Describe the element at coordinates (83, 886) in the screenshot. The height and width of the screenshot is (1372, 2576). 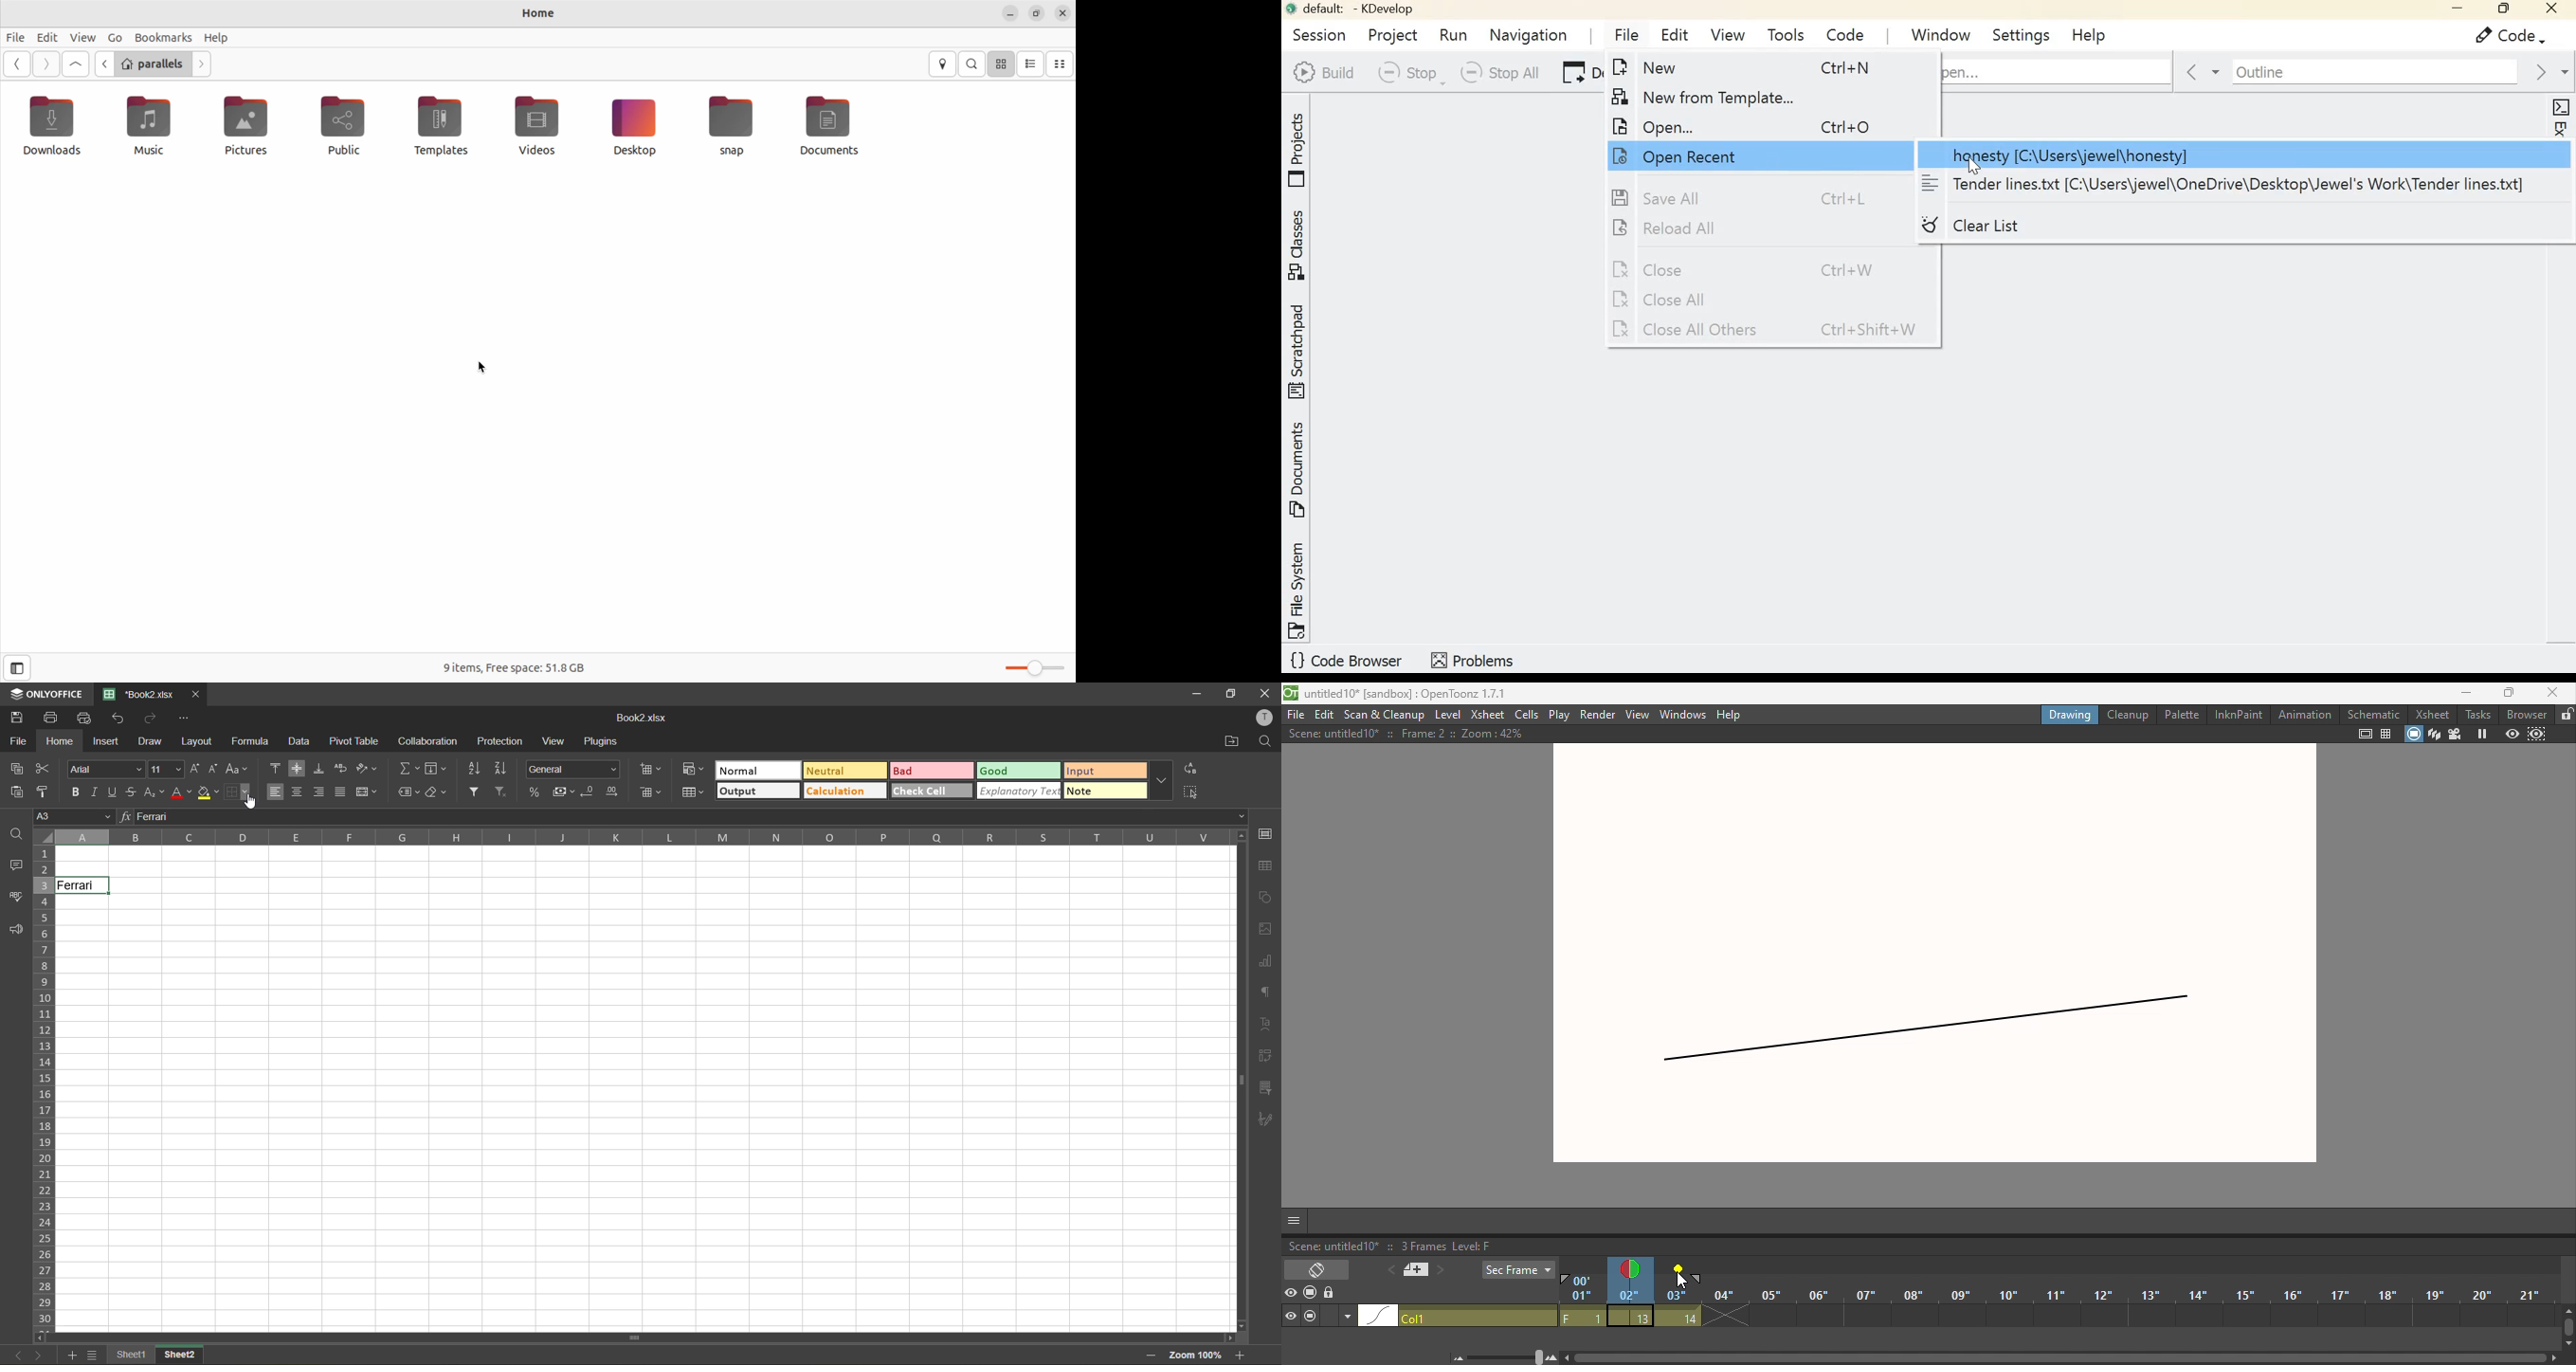
I see `Ferrari` at that location.